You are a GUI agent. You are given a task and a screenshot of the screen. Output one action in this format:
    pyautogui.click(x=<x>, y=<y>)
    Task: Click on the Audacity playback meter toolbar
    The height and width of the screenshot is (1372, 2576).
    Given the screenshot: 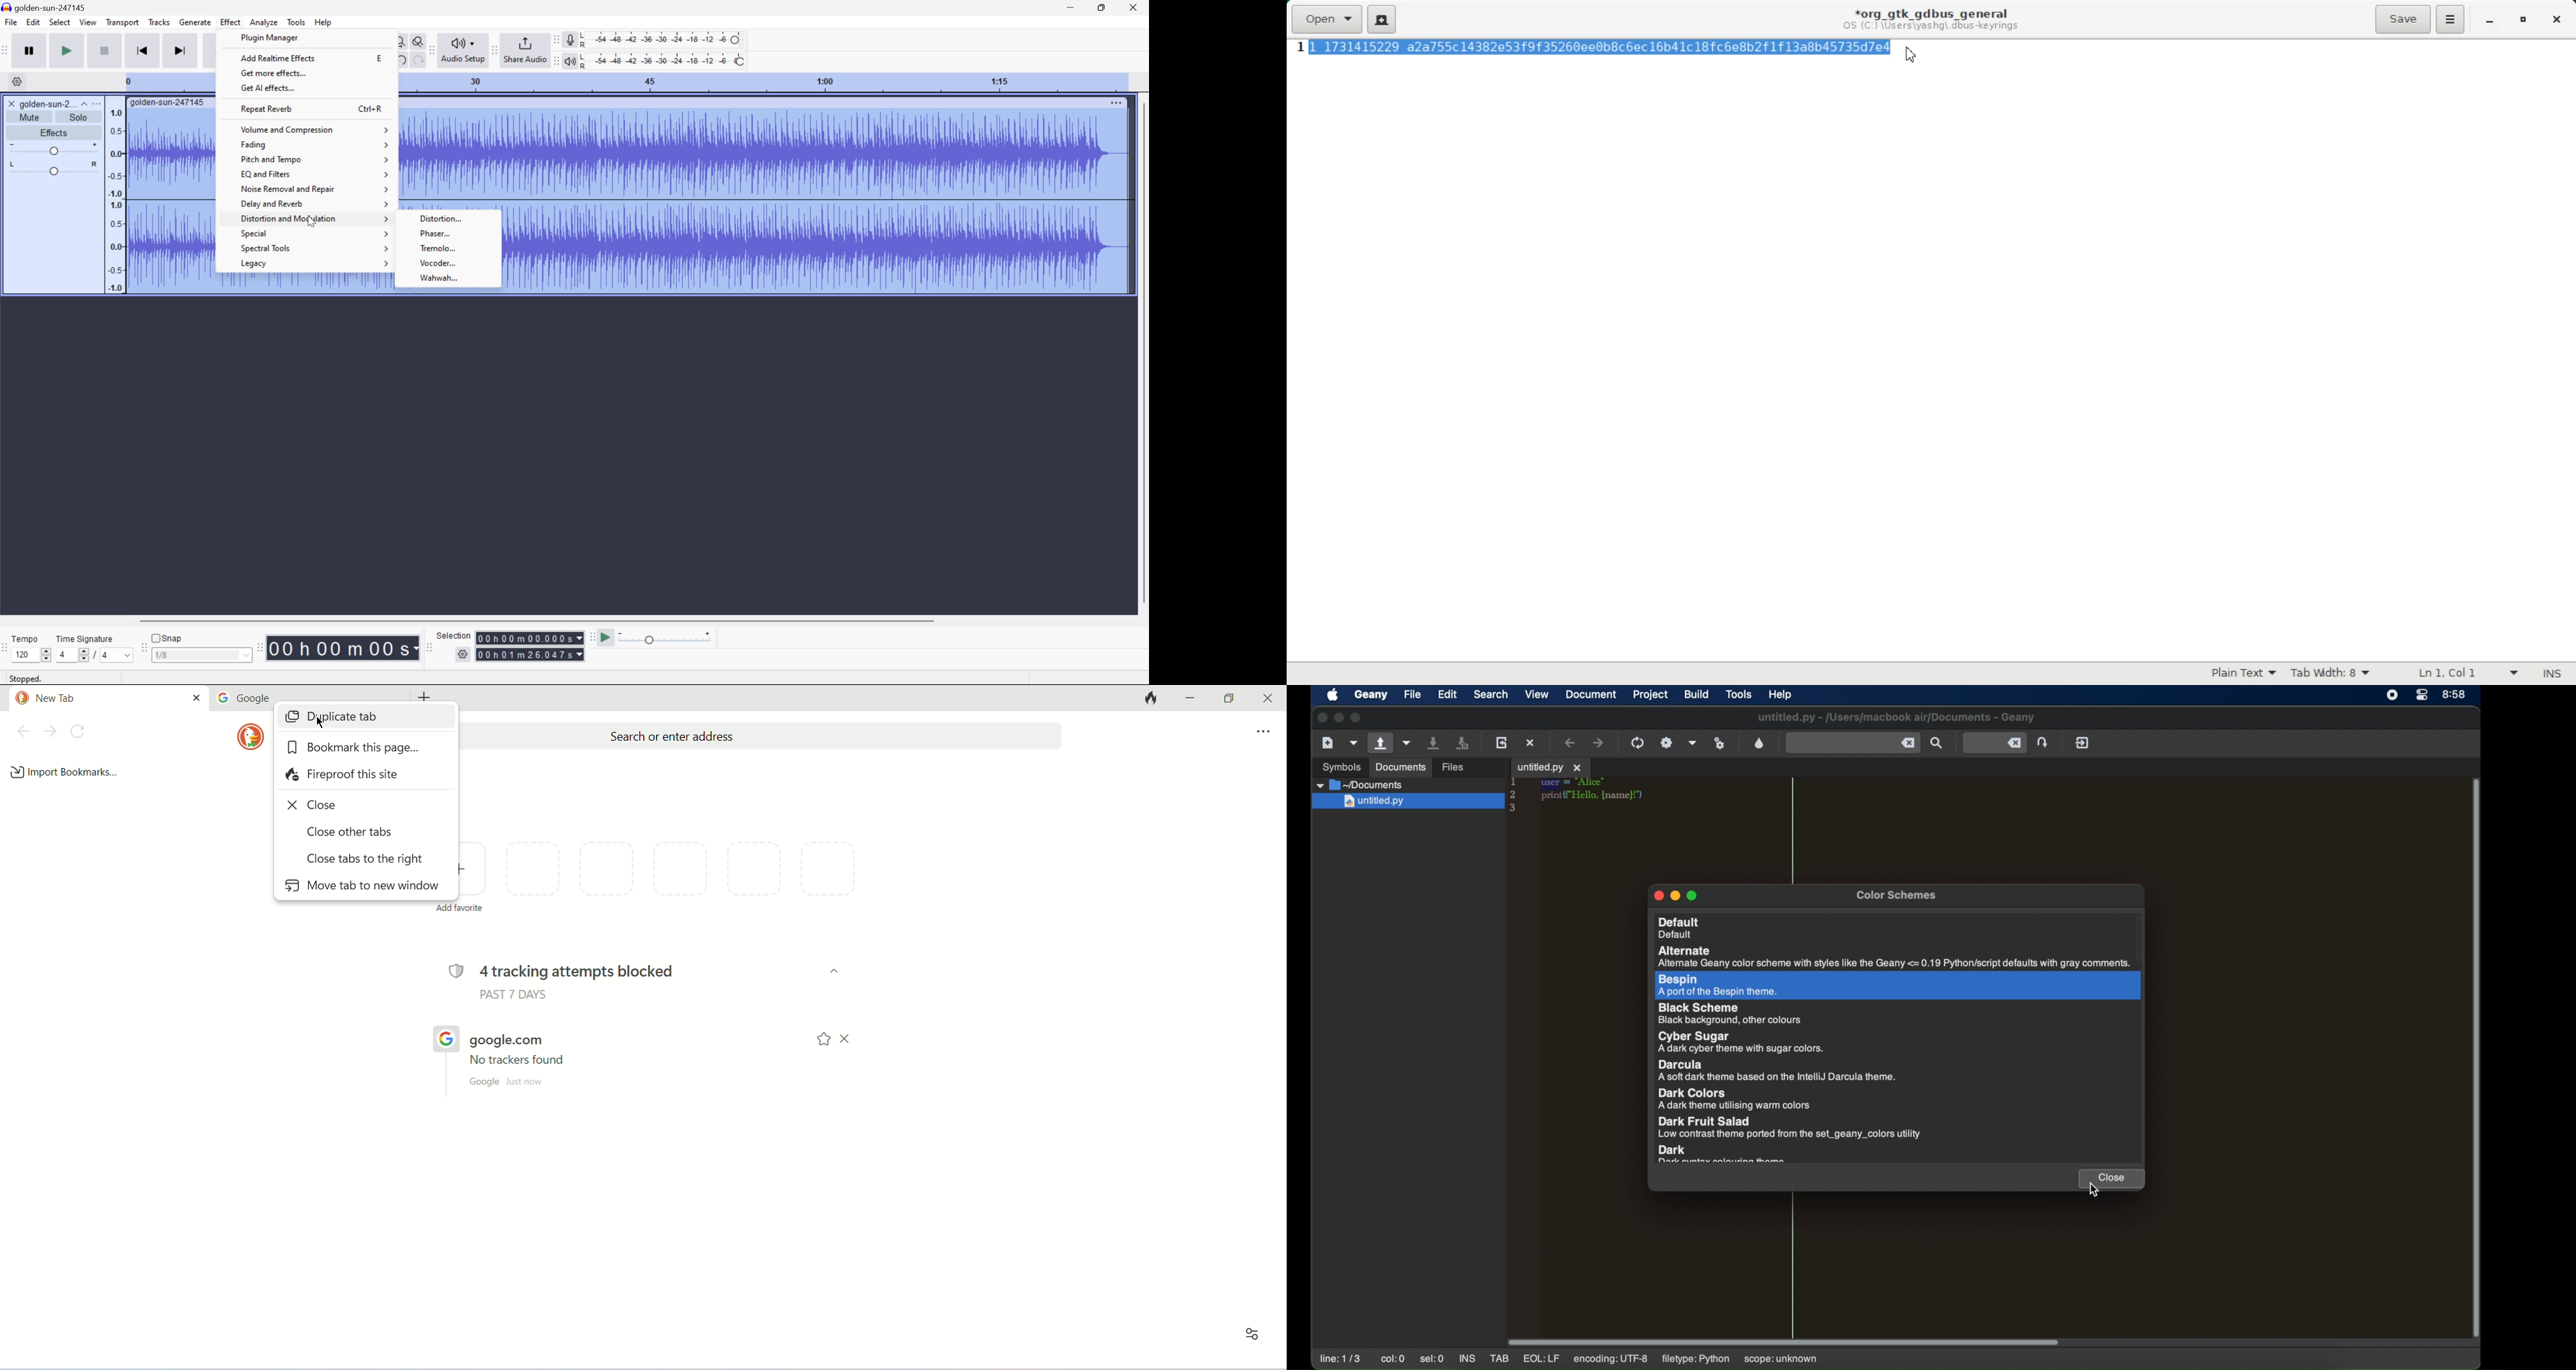 What is the action you would take?
    pyautogui.click(x=555, y=60)
    